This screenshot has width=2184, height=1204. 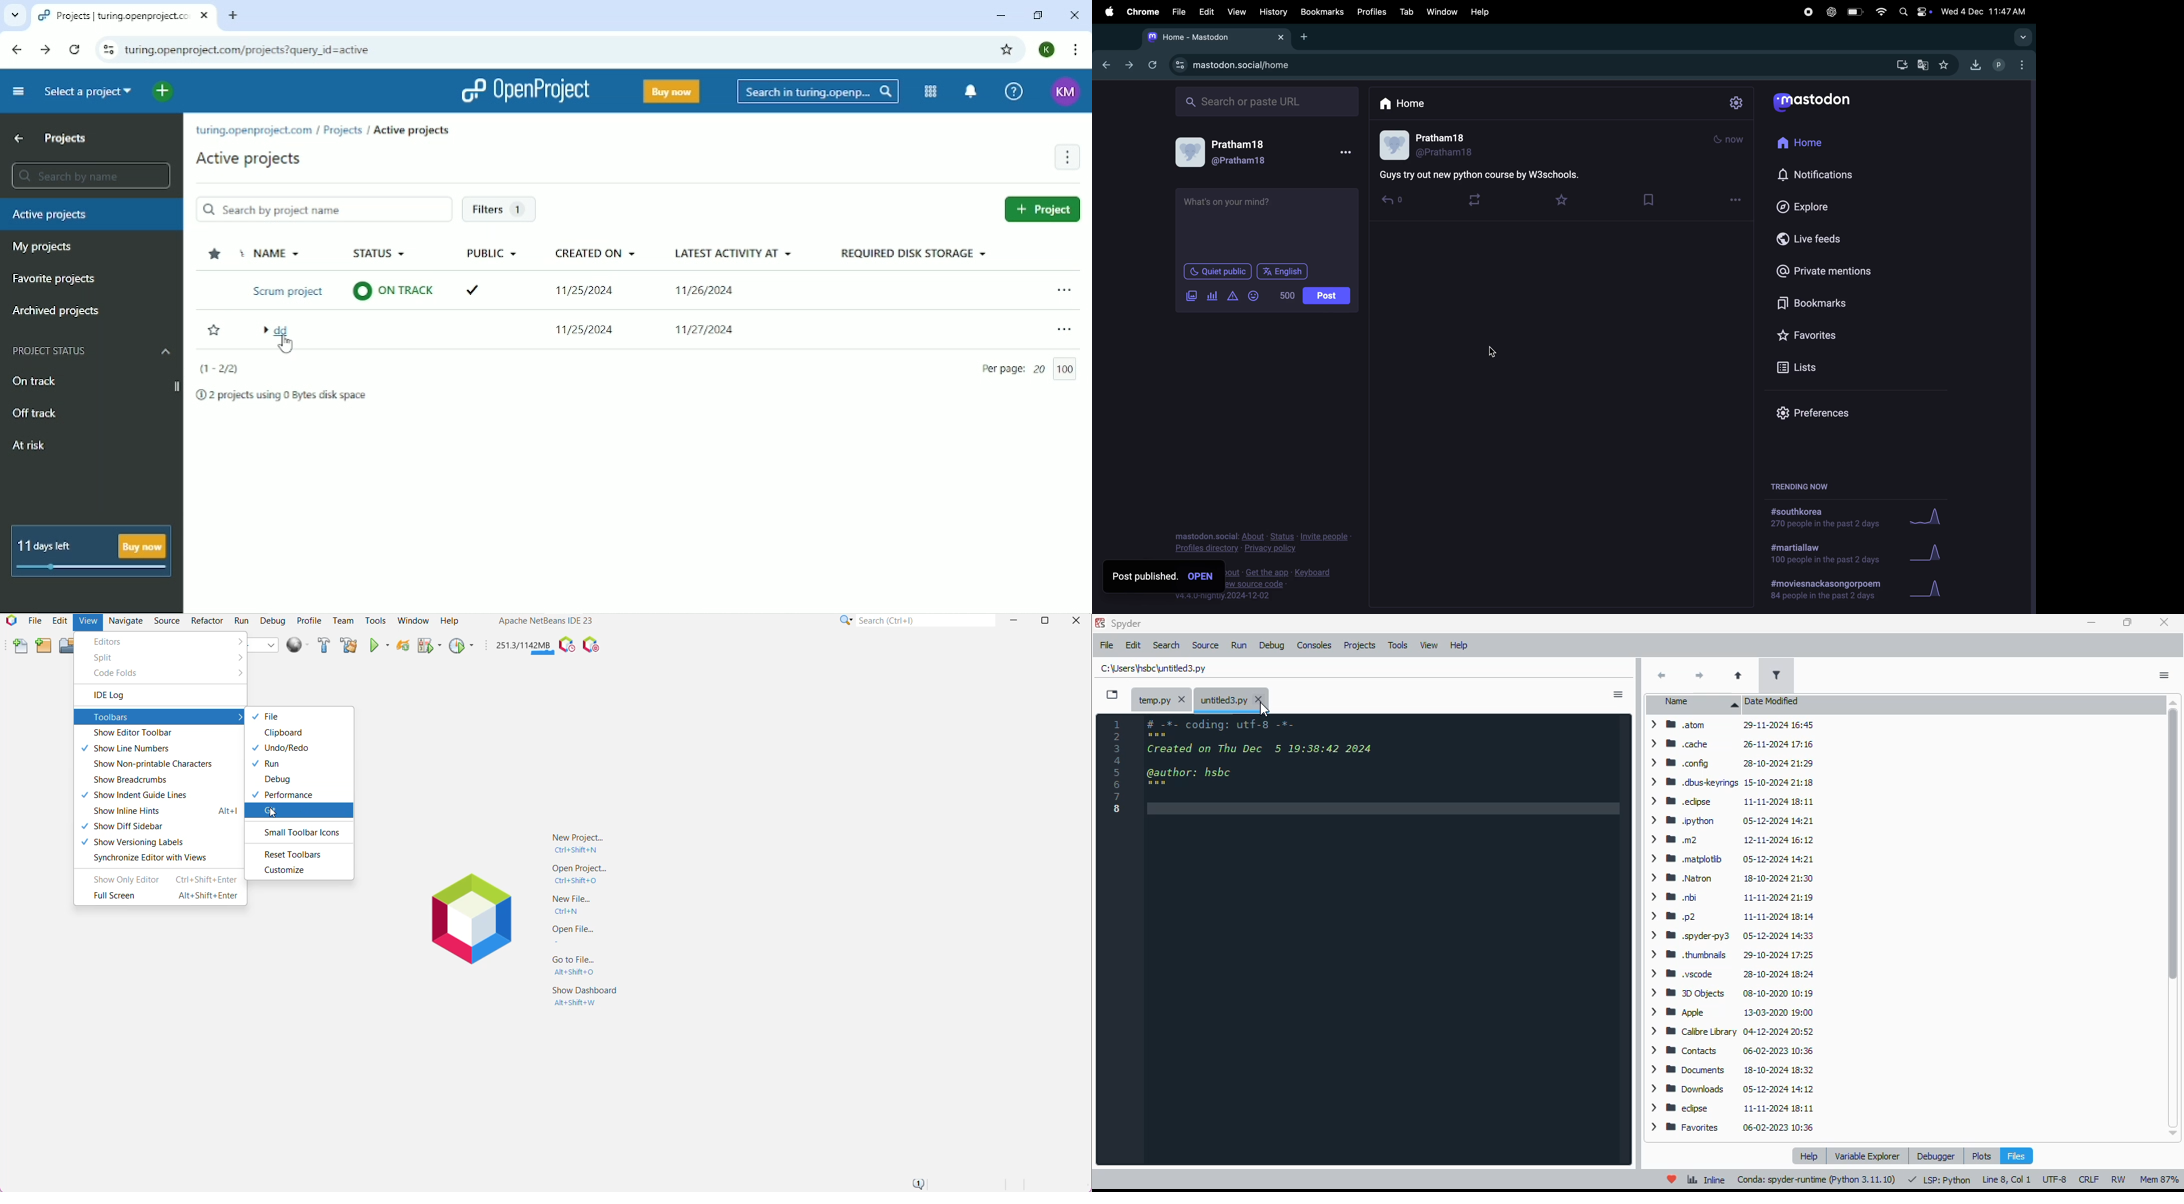 I want to click on favourites, so click(x=1950, y=64).